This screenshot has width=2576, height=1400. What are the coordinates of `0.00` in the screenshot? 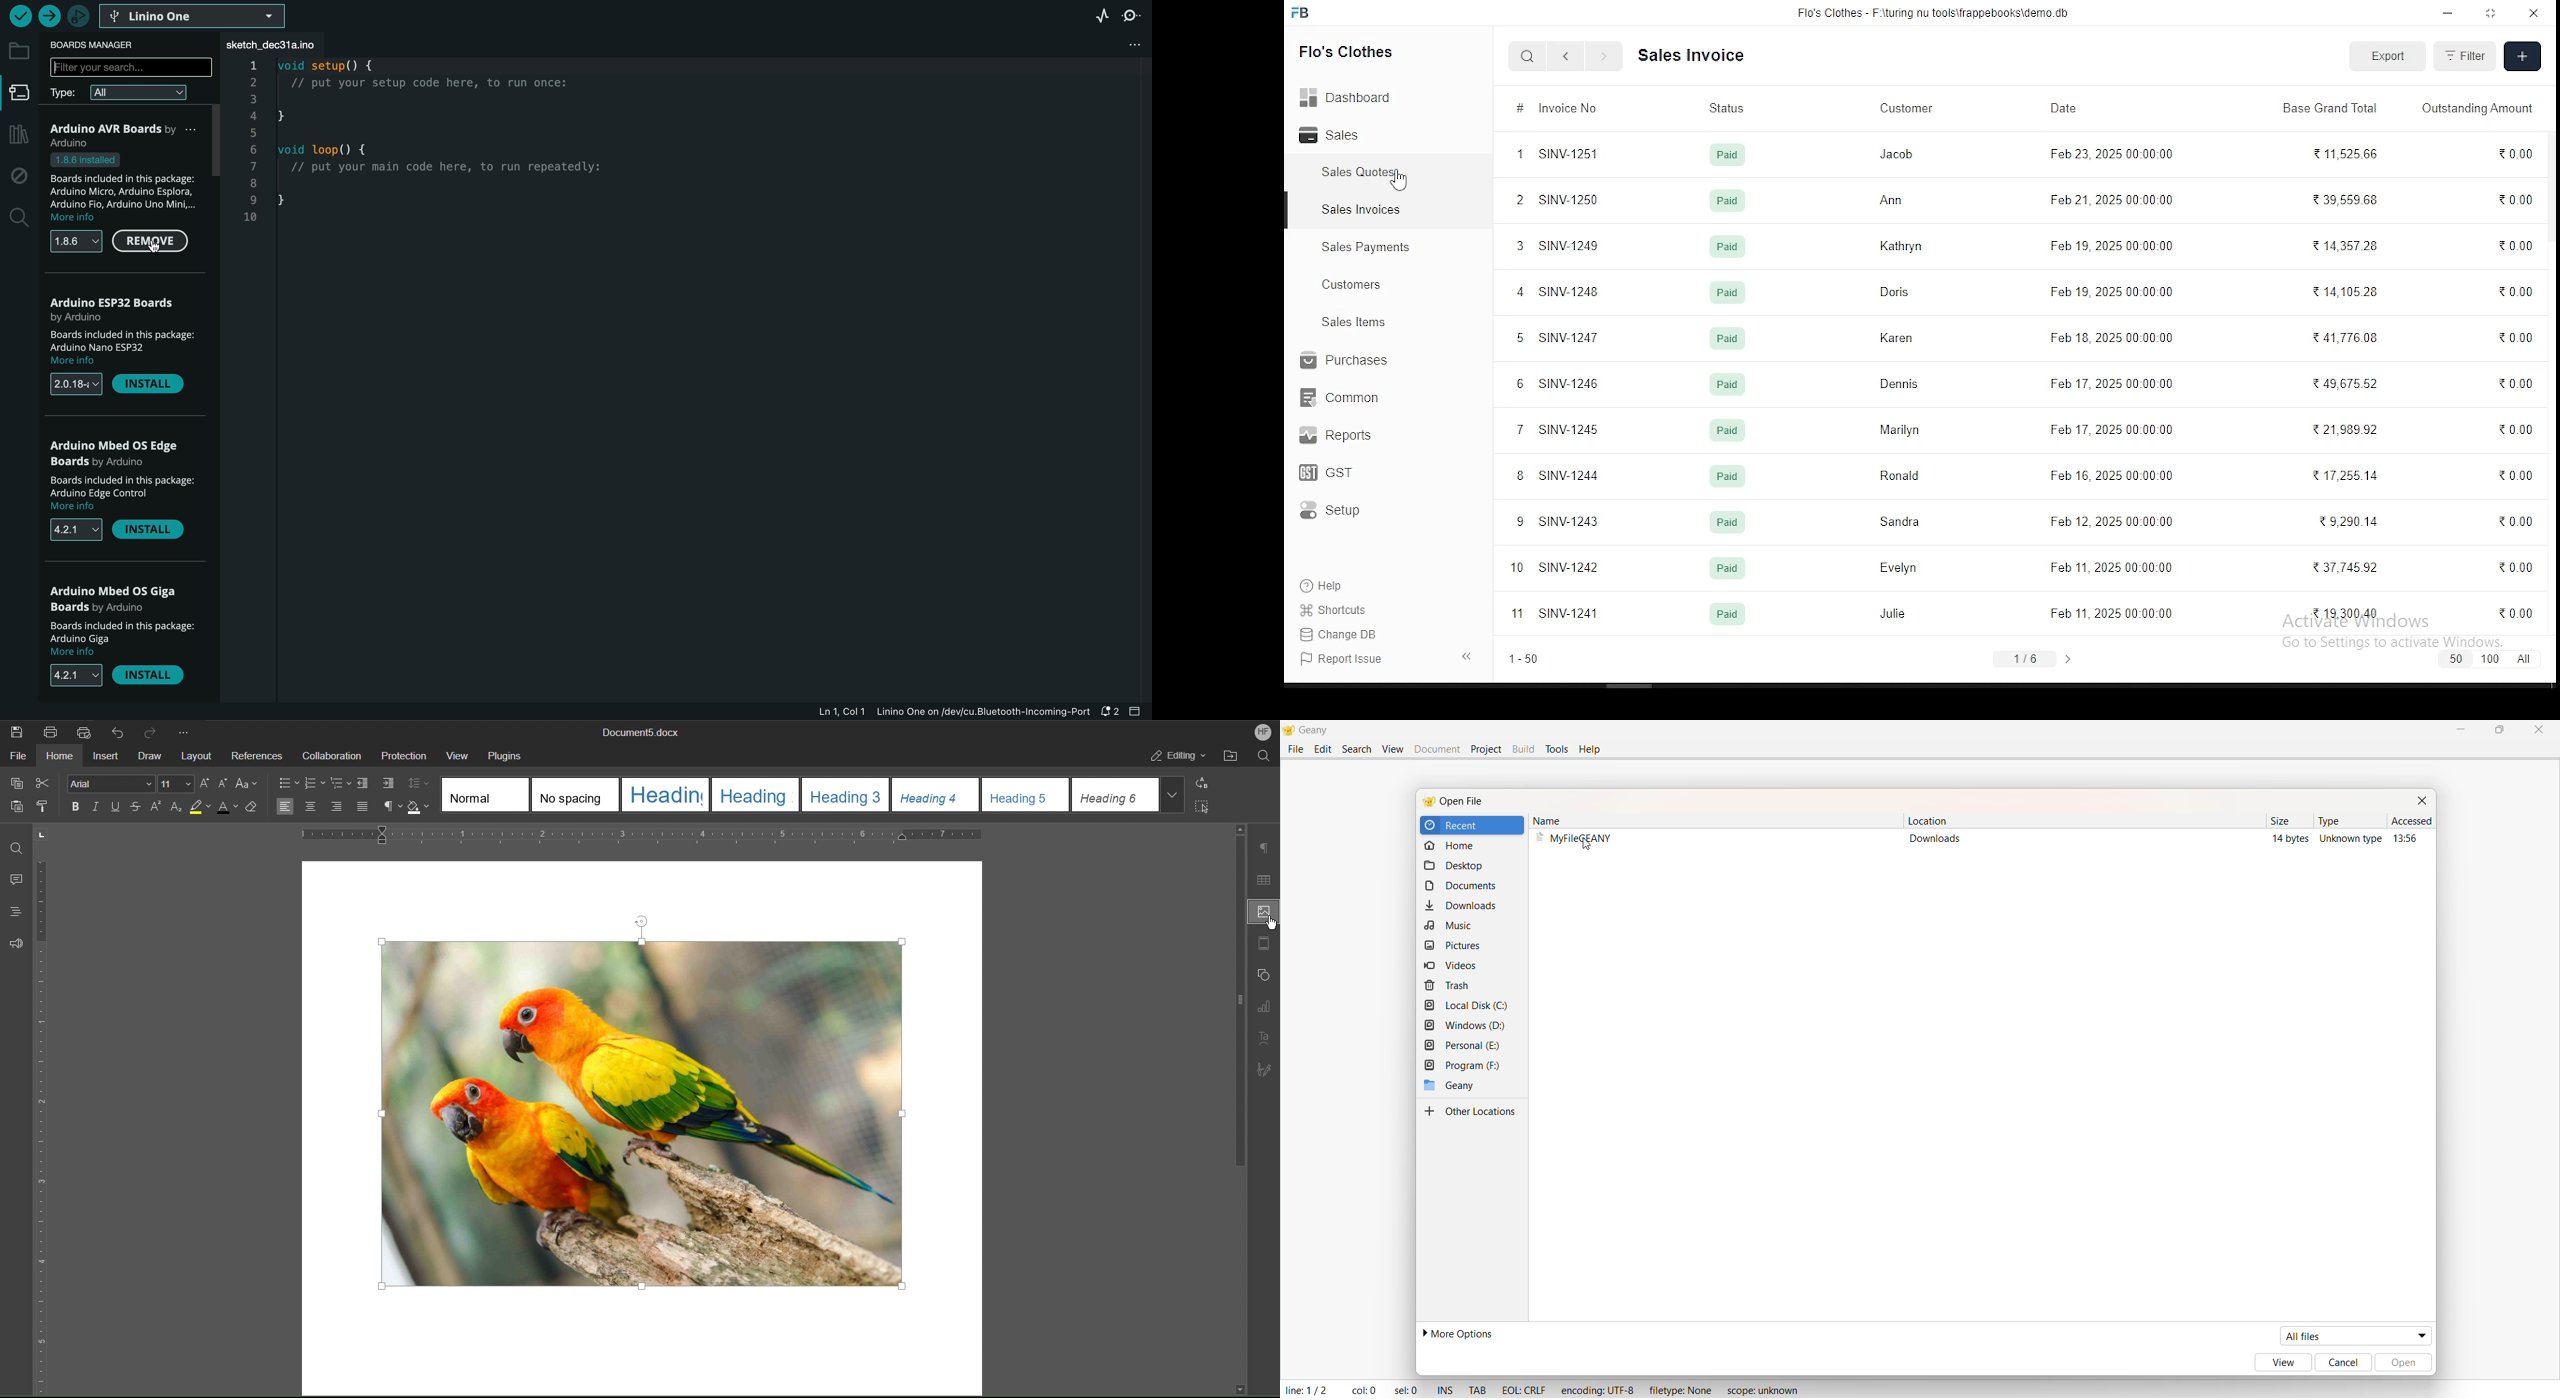 It's located at (2513, 336).